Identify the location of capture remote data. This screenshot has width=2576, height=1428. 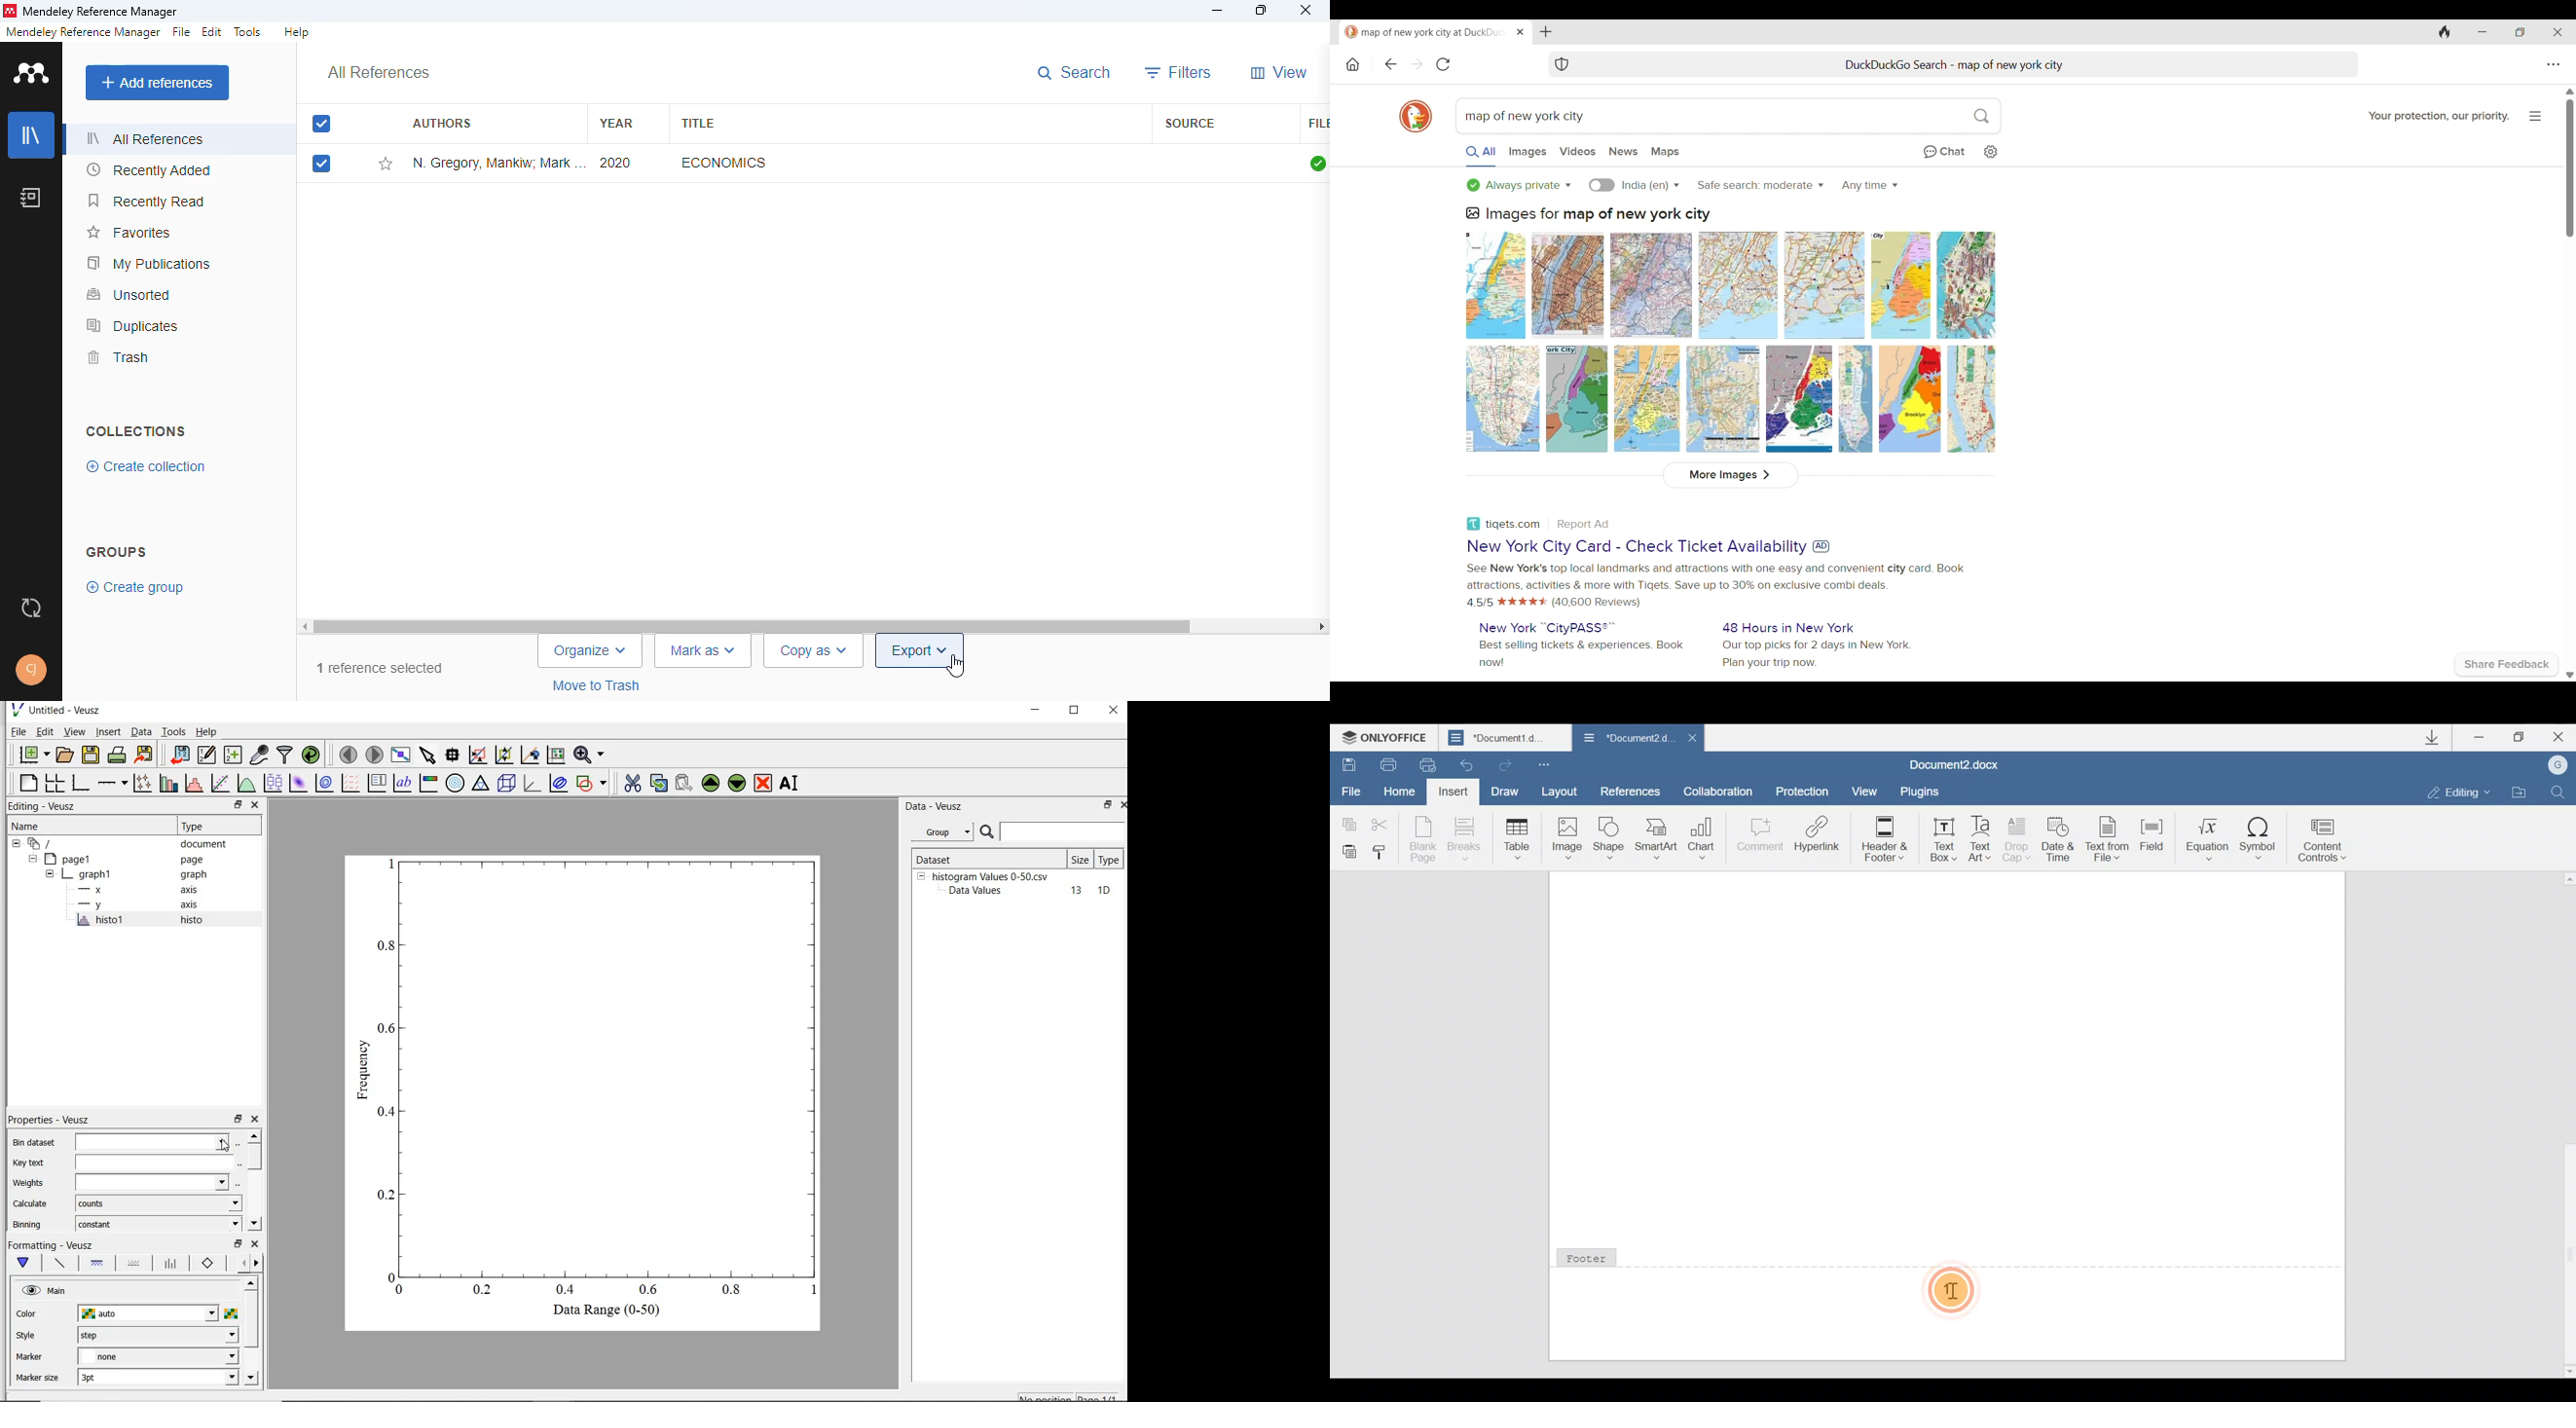
(259, 755).